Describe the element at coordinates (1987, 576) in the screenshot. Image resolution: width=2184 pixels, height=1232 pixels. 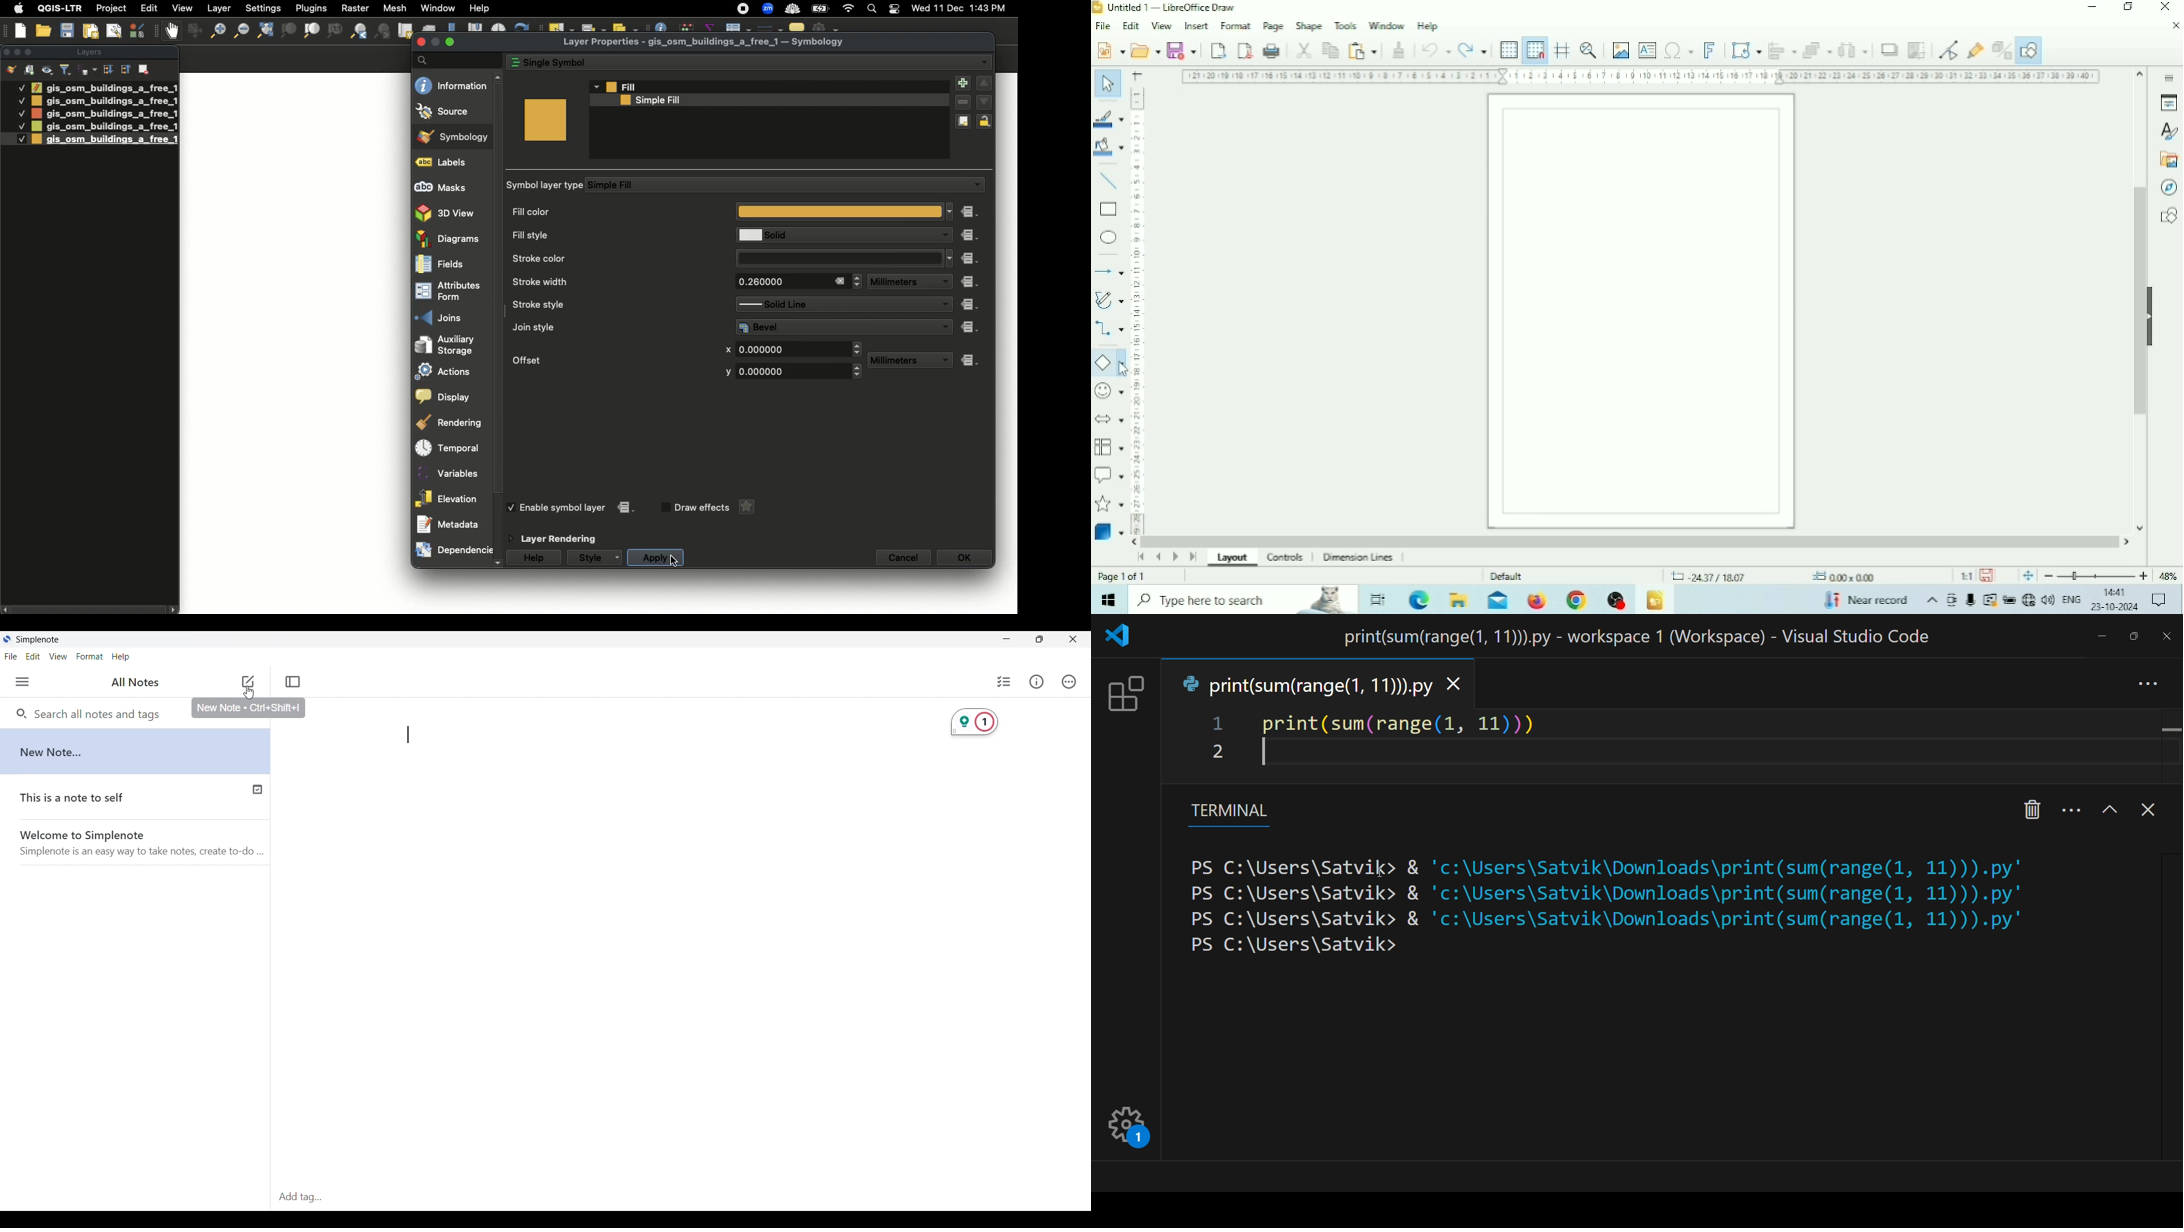
I see `Save` at that location.